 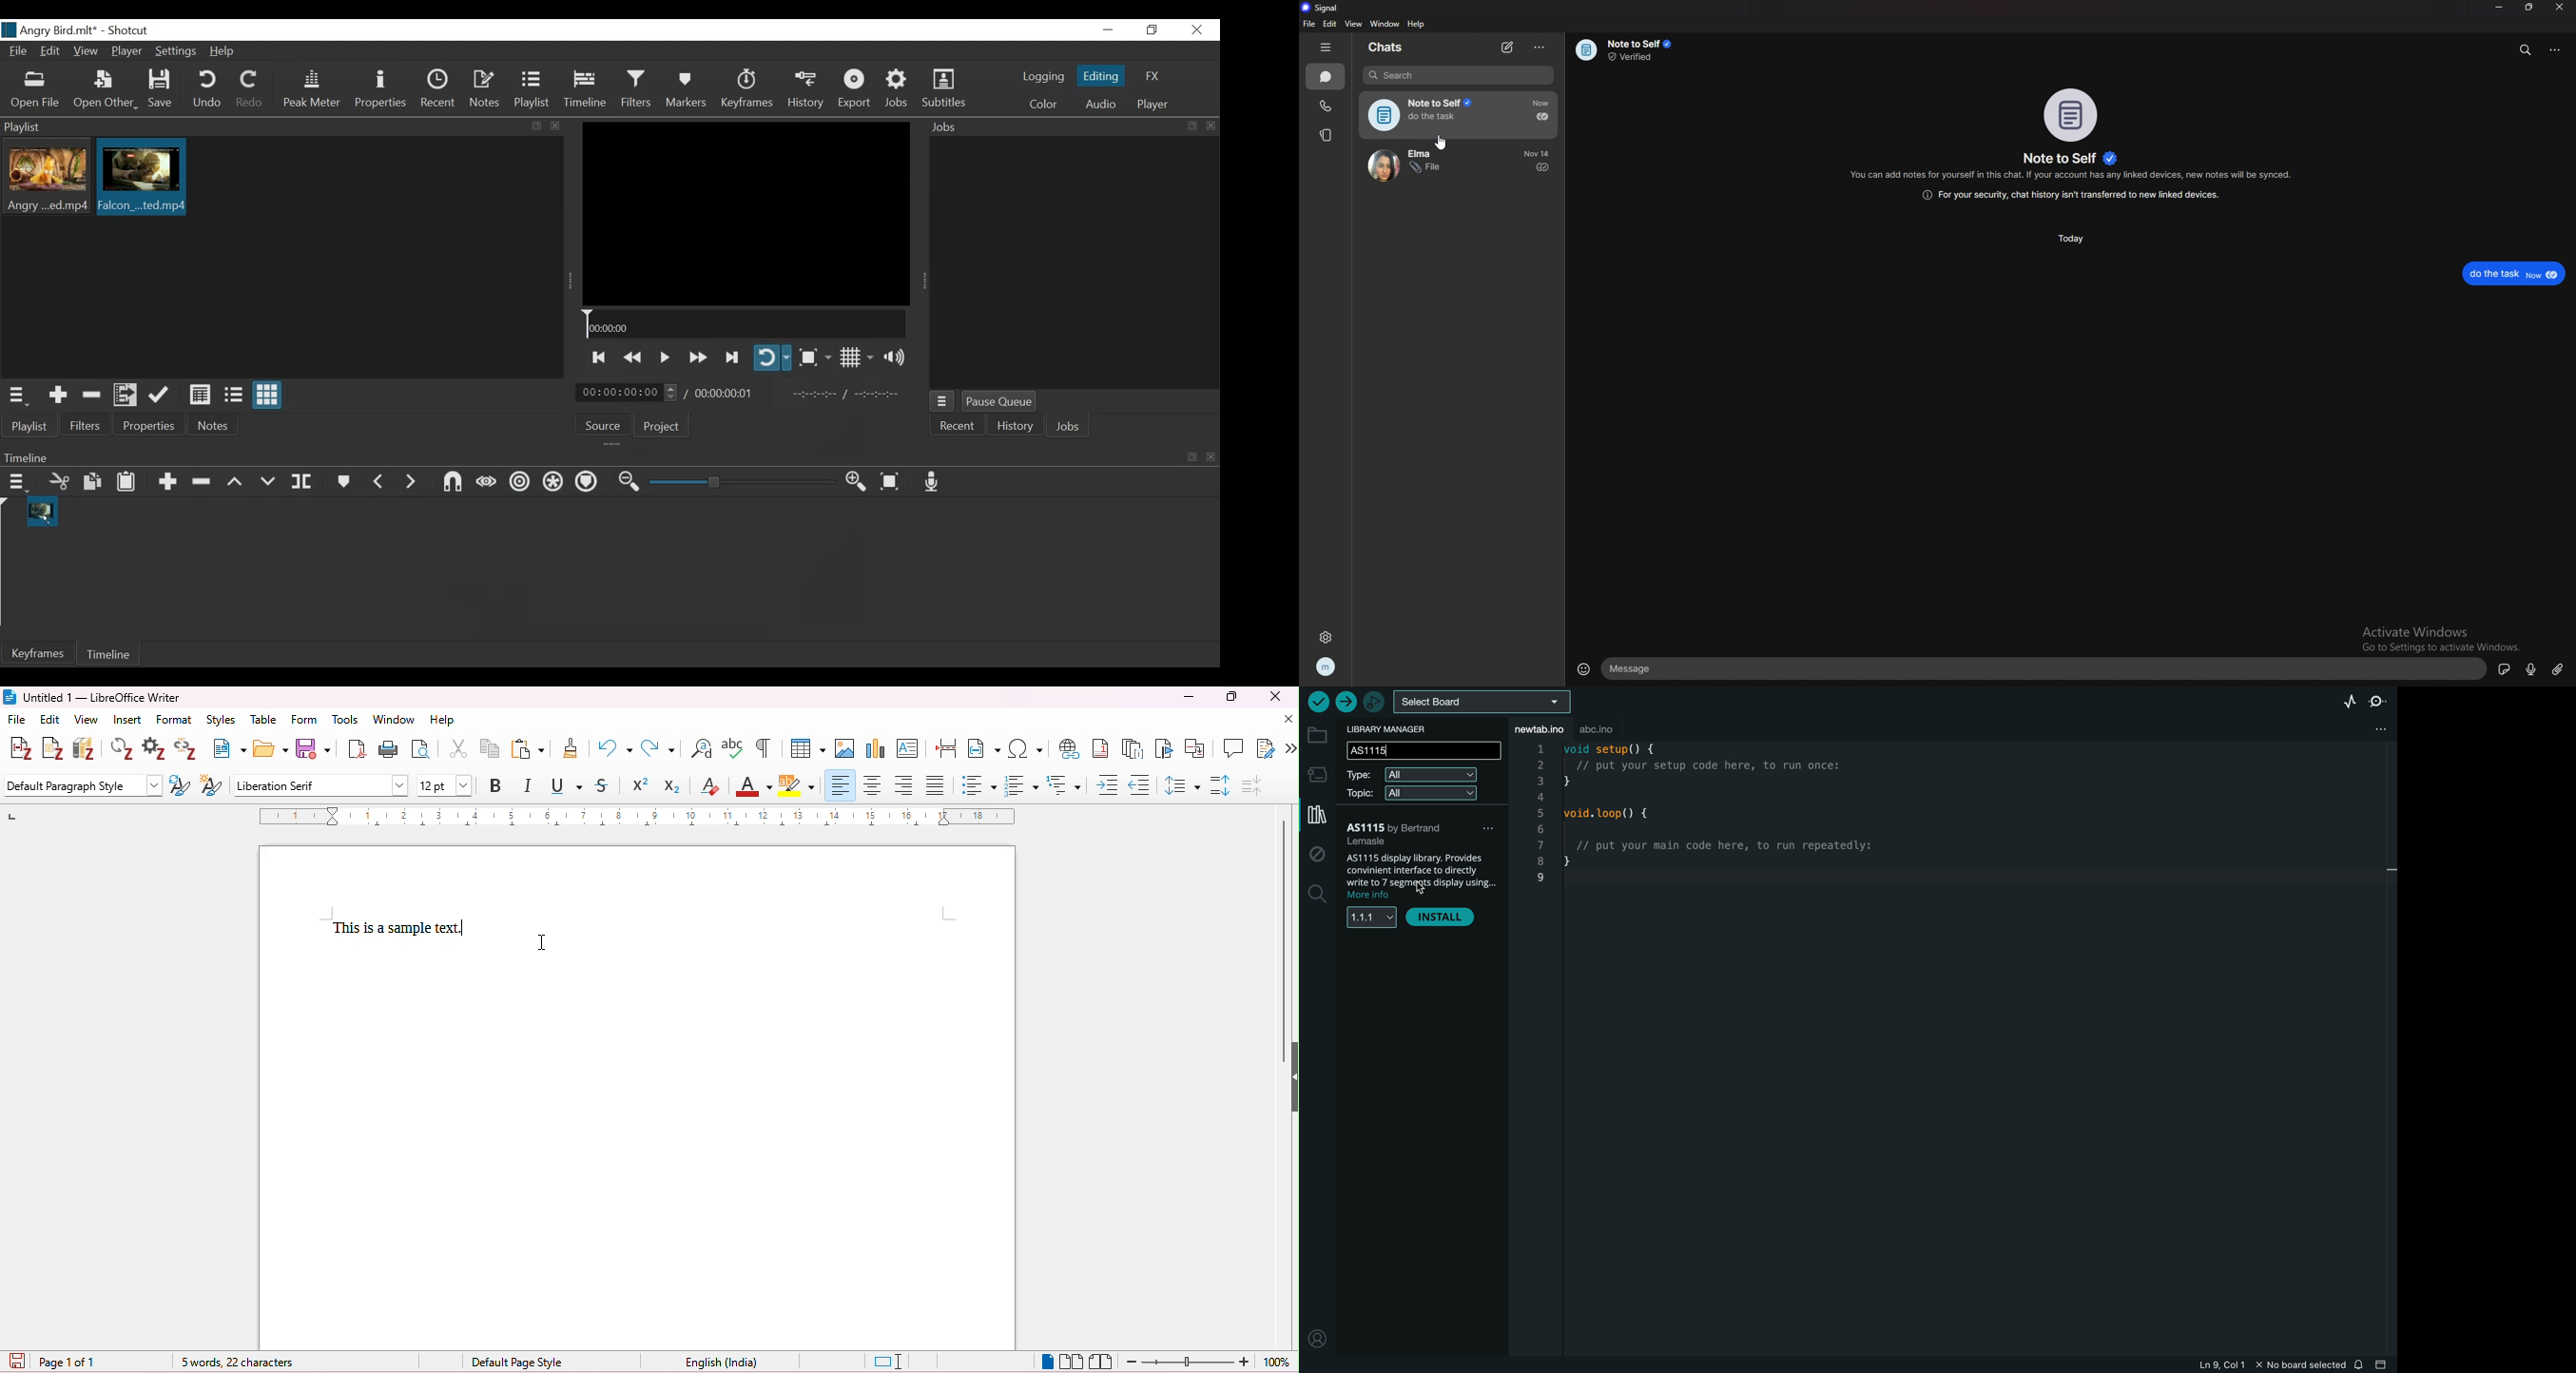 I want to click on zoom, so click(x=1208, y=1362).